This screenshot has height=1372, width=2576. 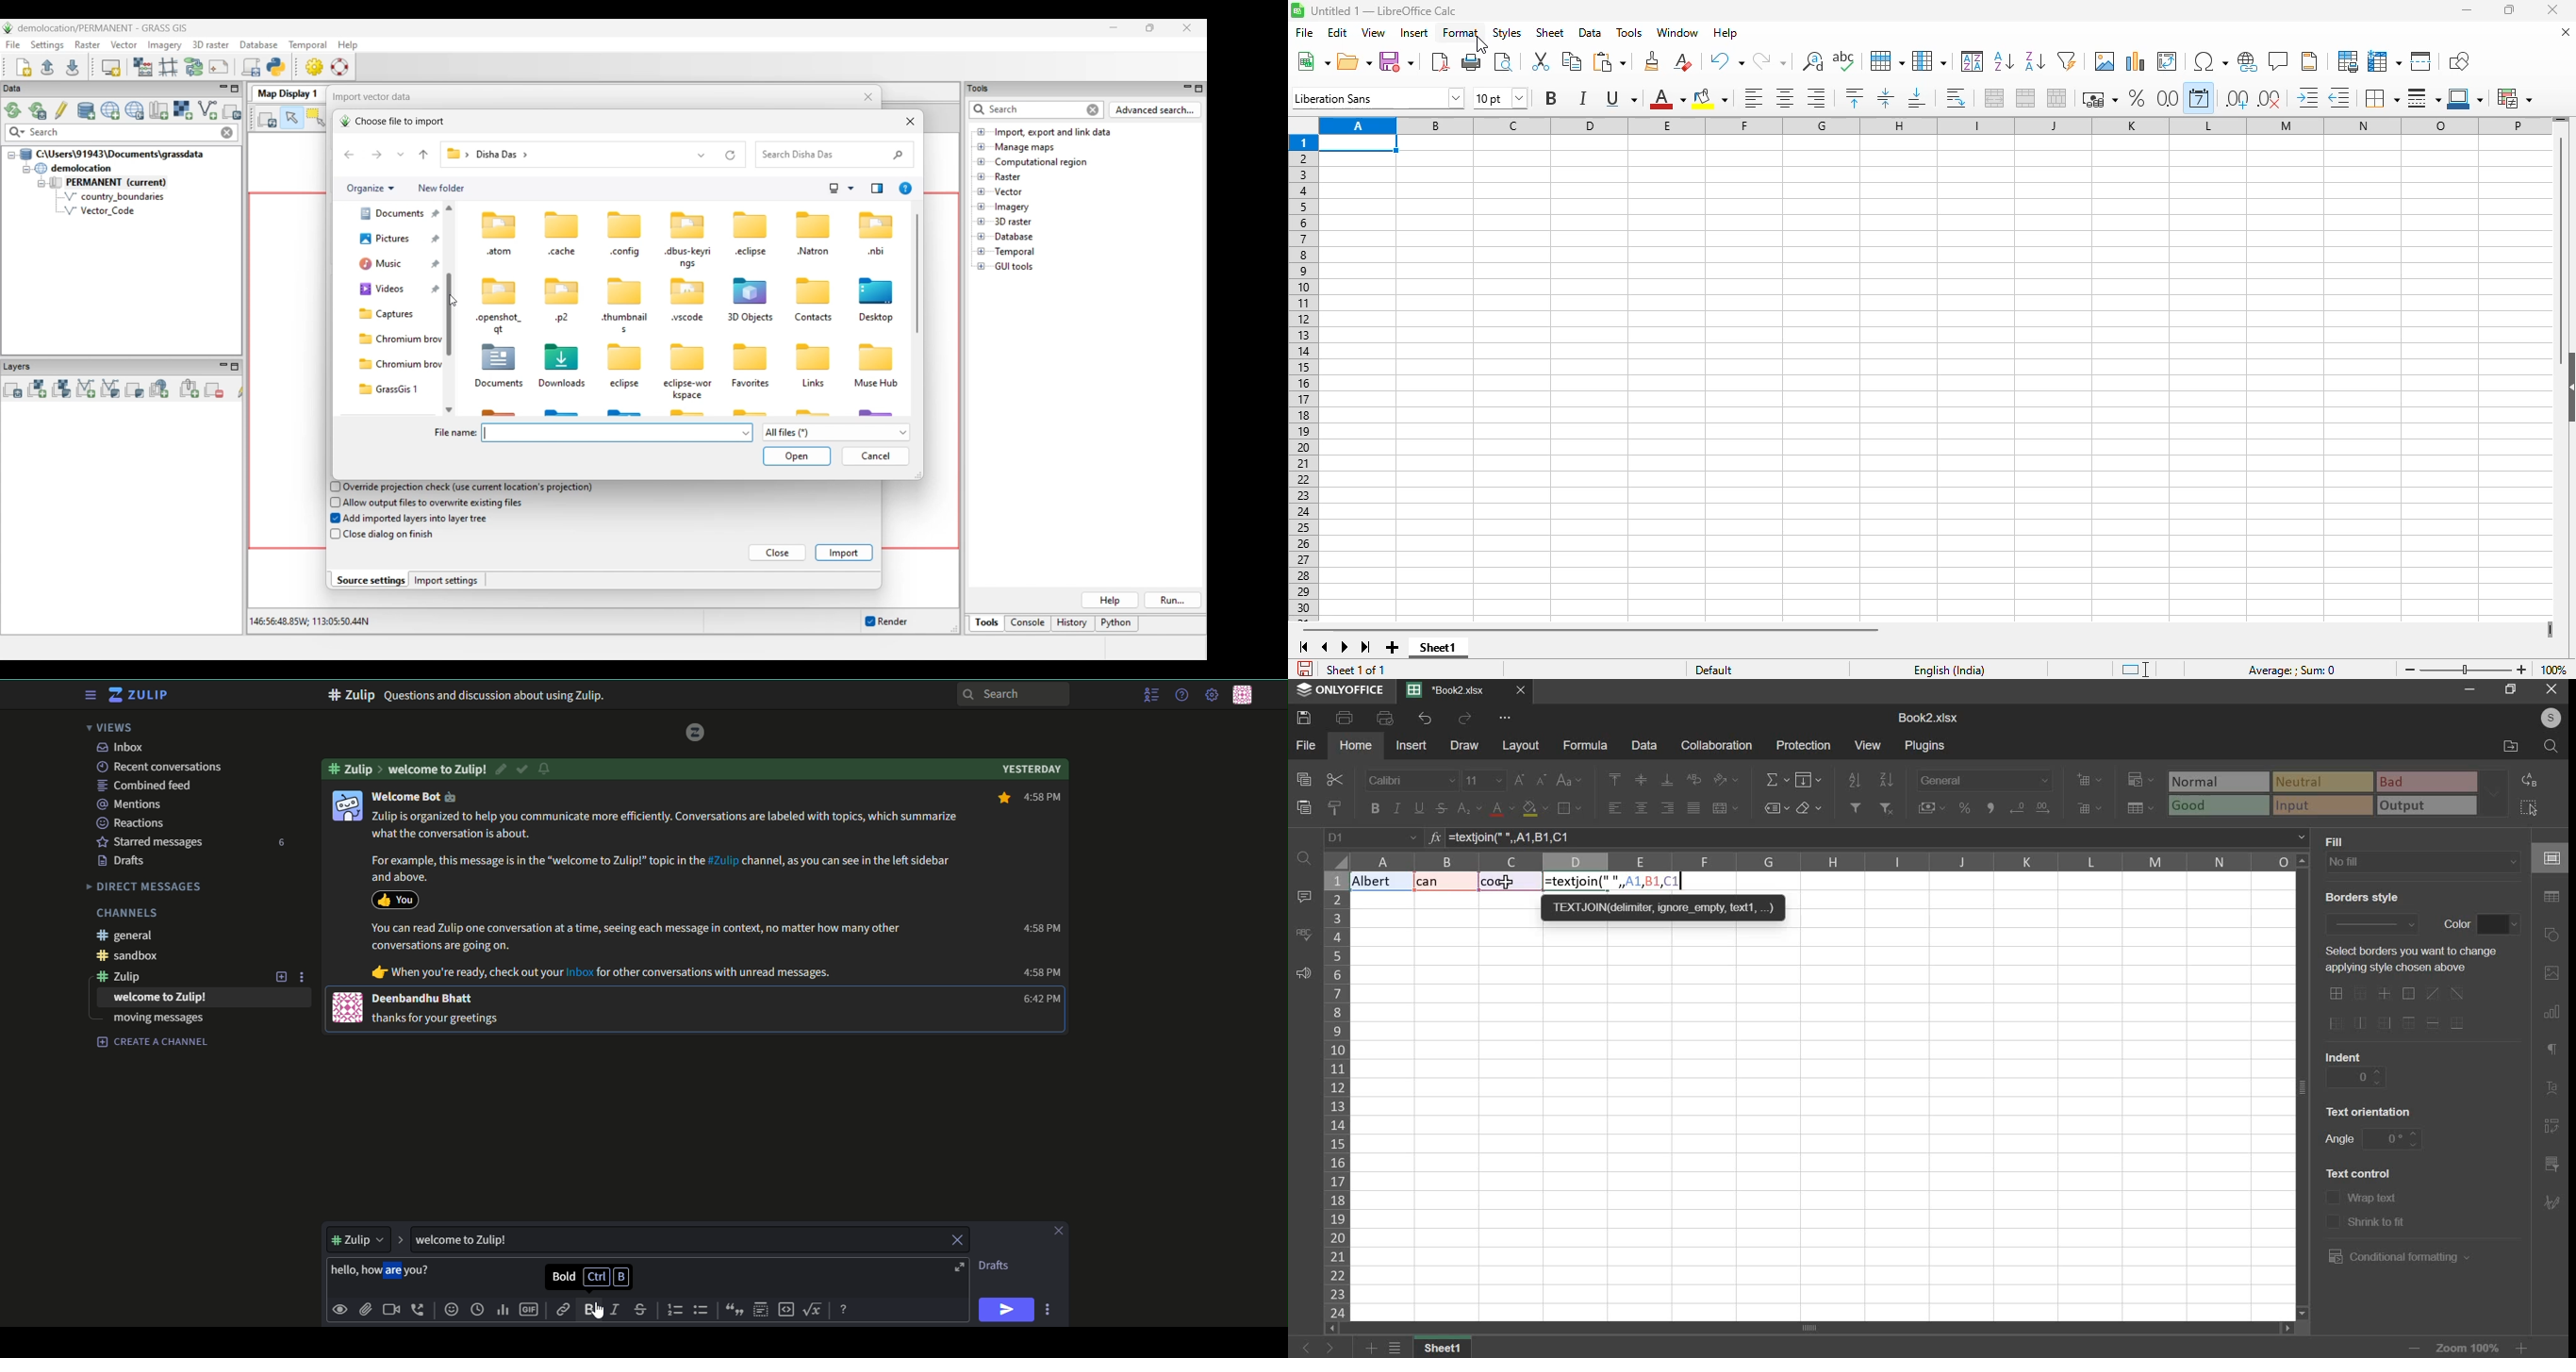 What do you see at coordinates (1643, 780) in the screenshot?
I see `align middle` at bounding box center [1643, 780].